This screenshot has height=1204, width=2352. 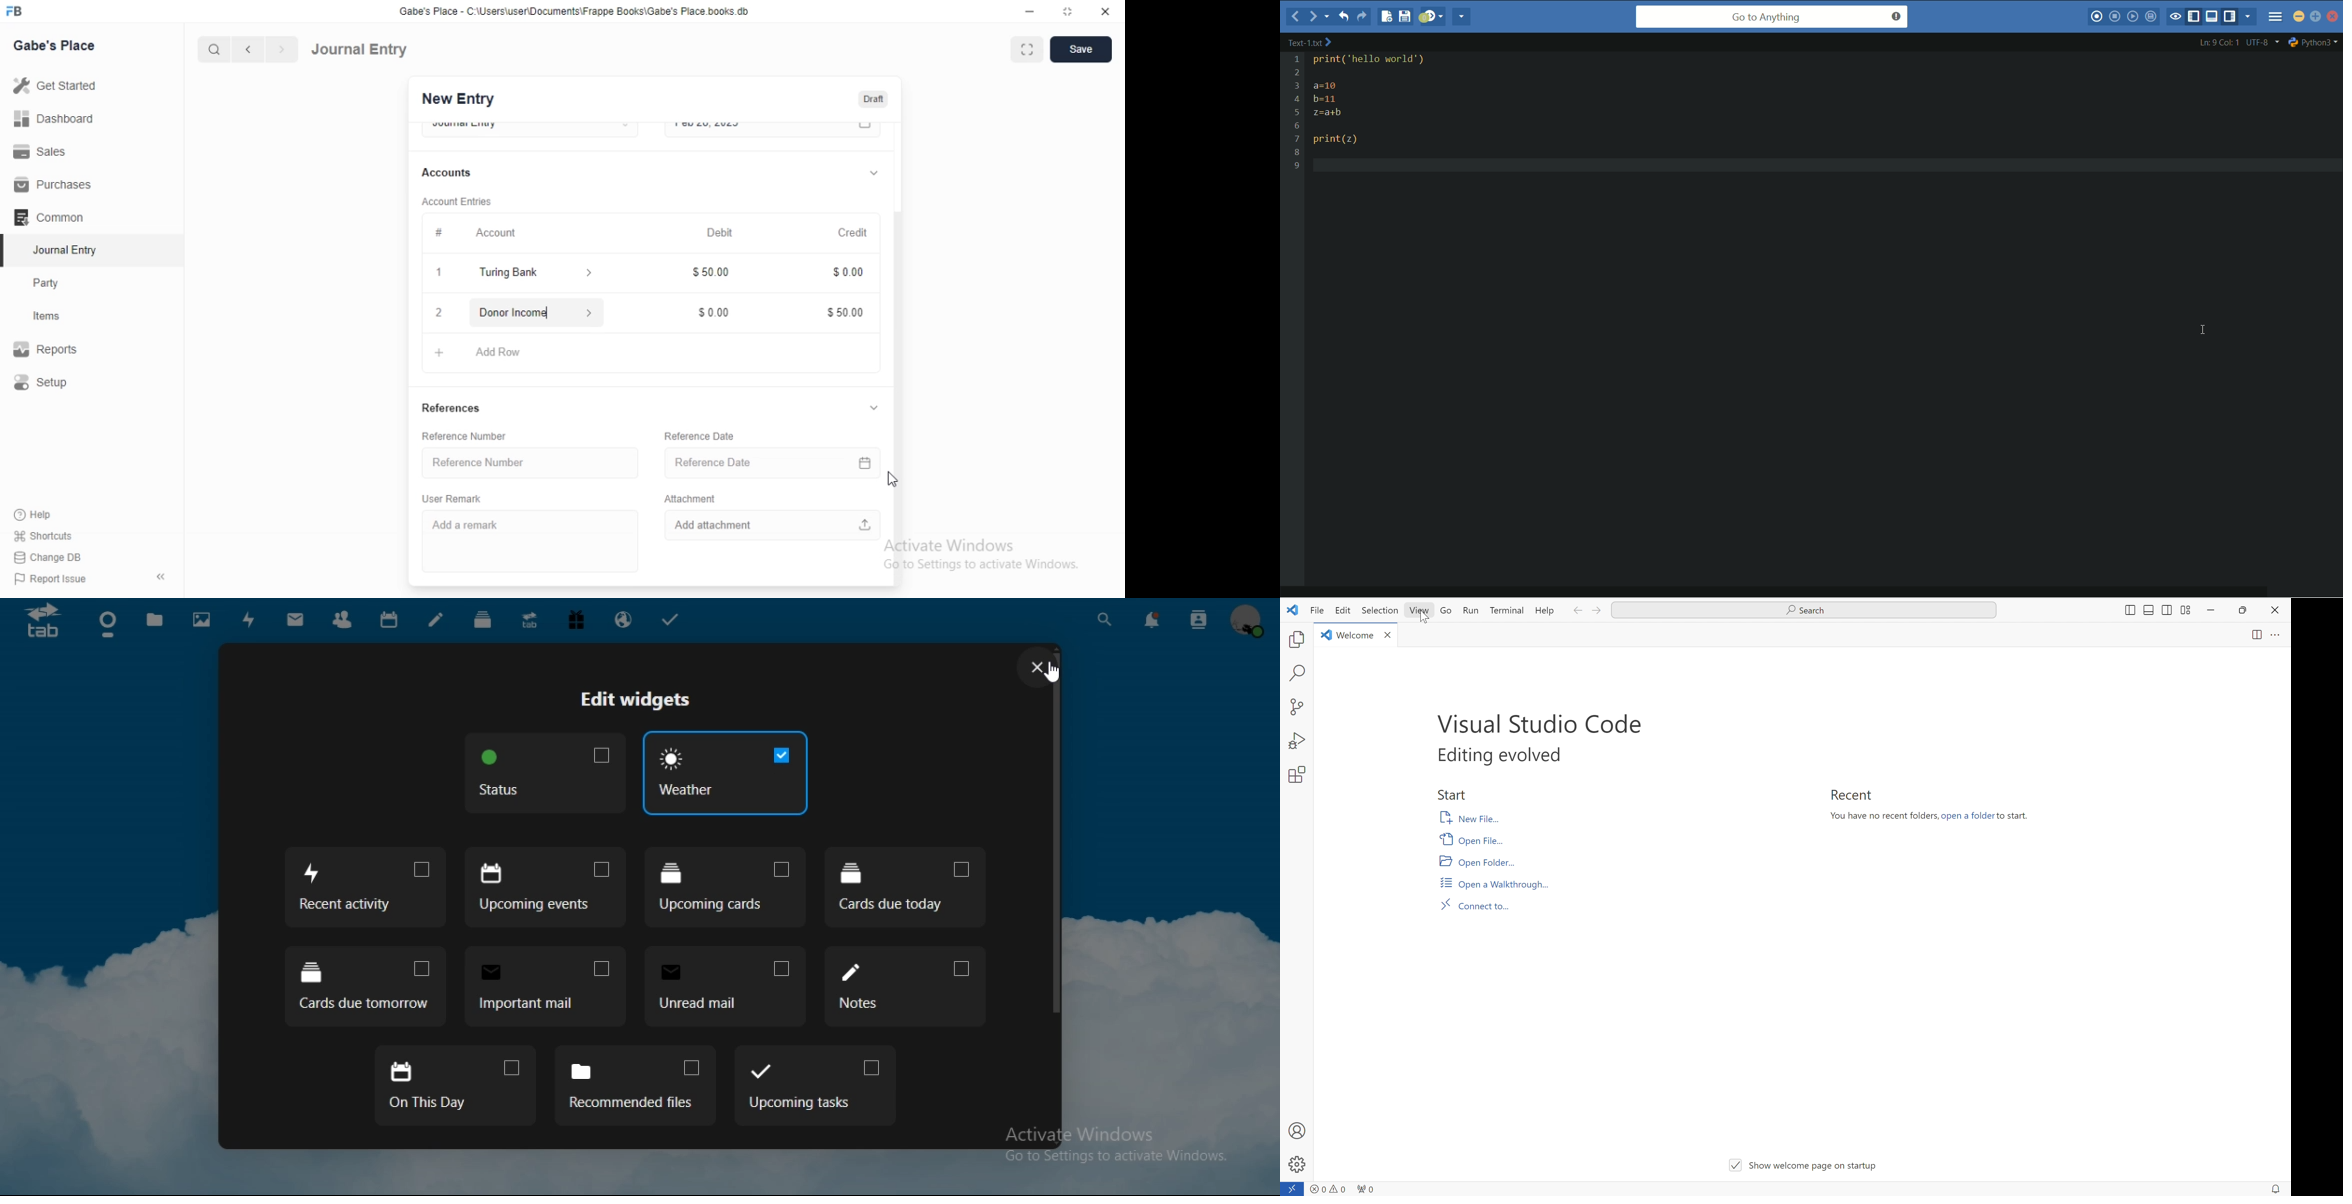 What do you see at coordinates (2210, 612) in the screenshot?
I see `minimize` at bounding box center [2210, 612].